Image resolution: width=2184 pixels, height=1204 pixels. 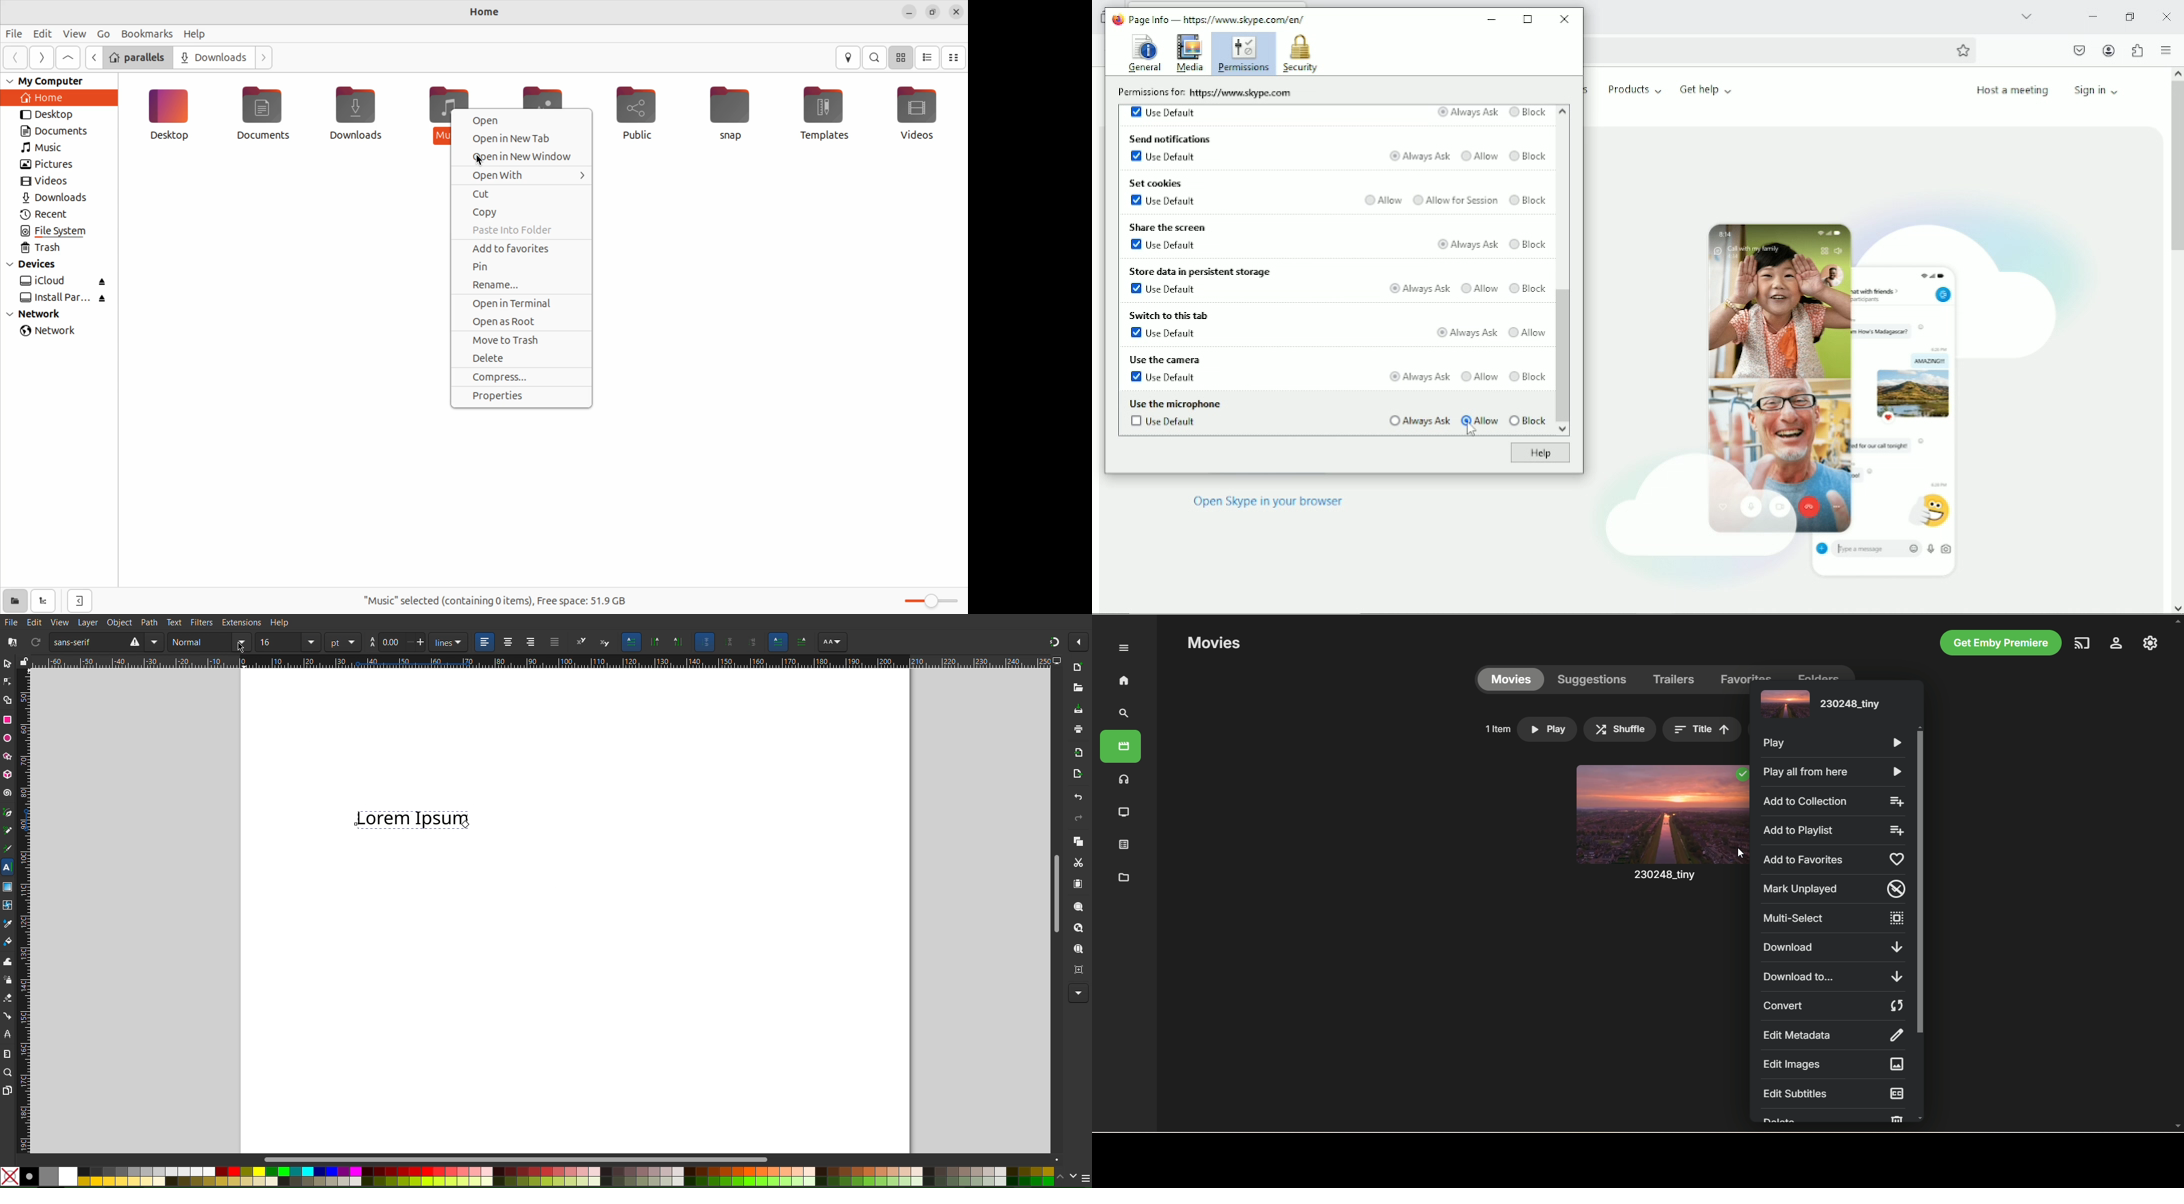 I want to click on Block, so click(x=1528, y=376).